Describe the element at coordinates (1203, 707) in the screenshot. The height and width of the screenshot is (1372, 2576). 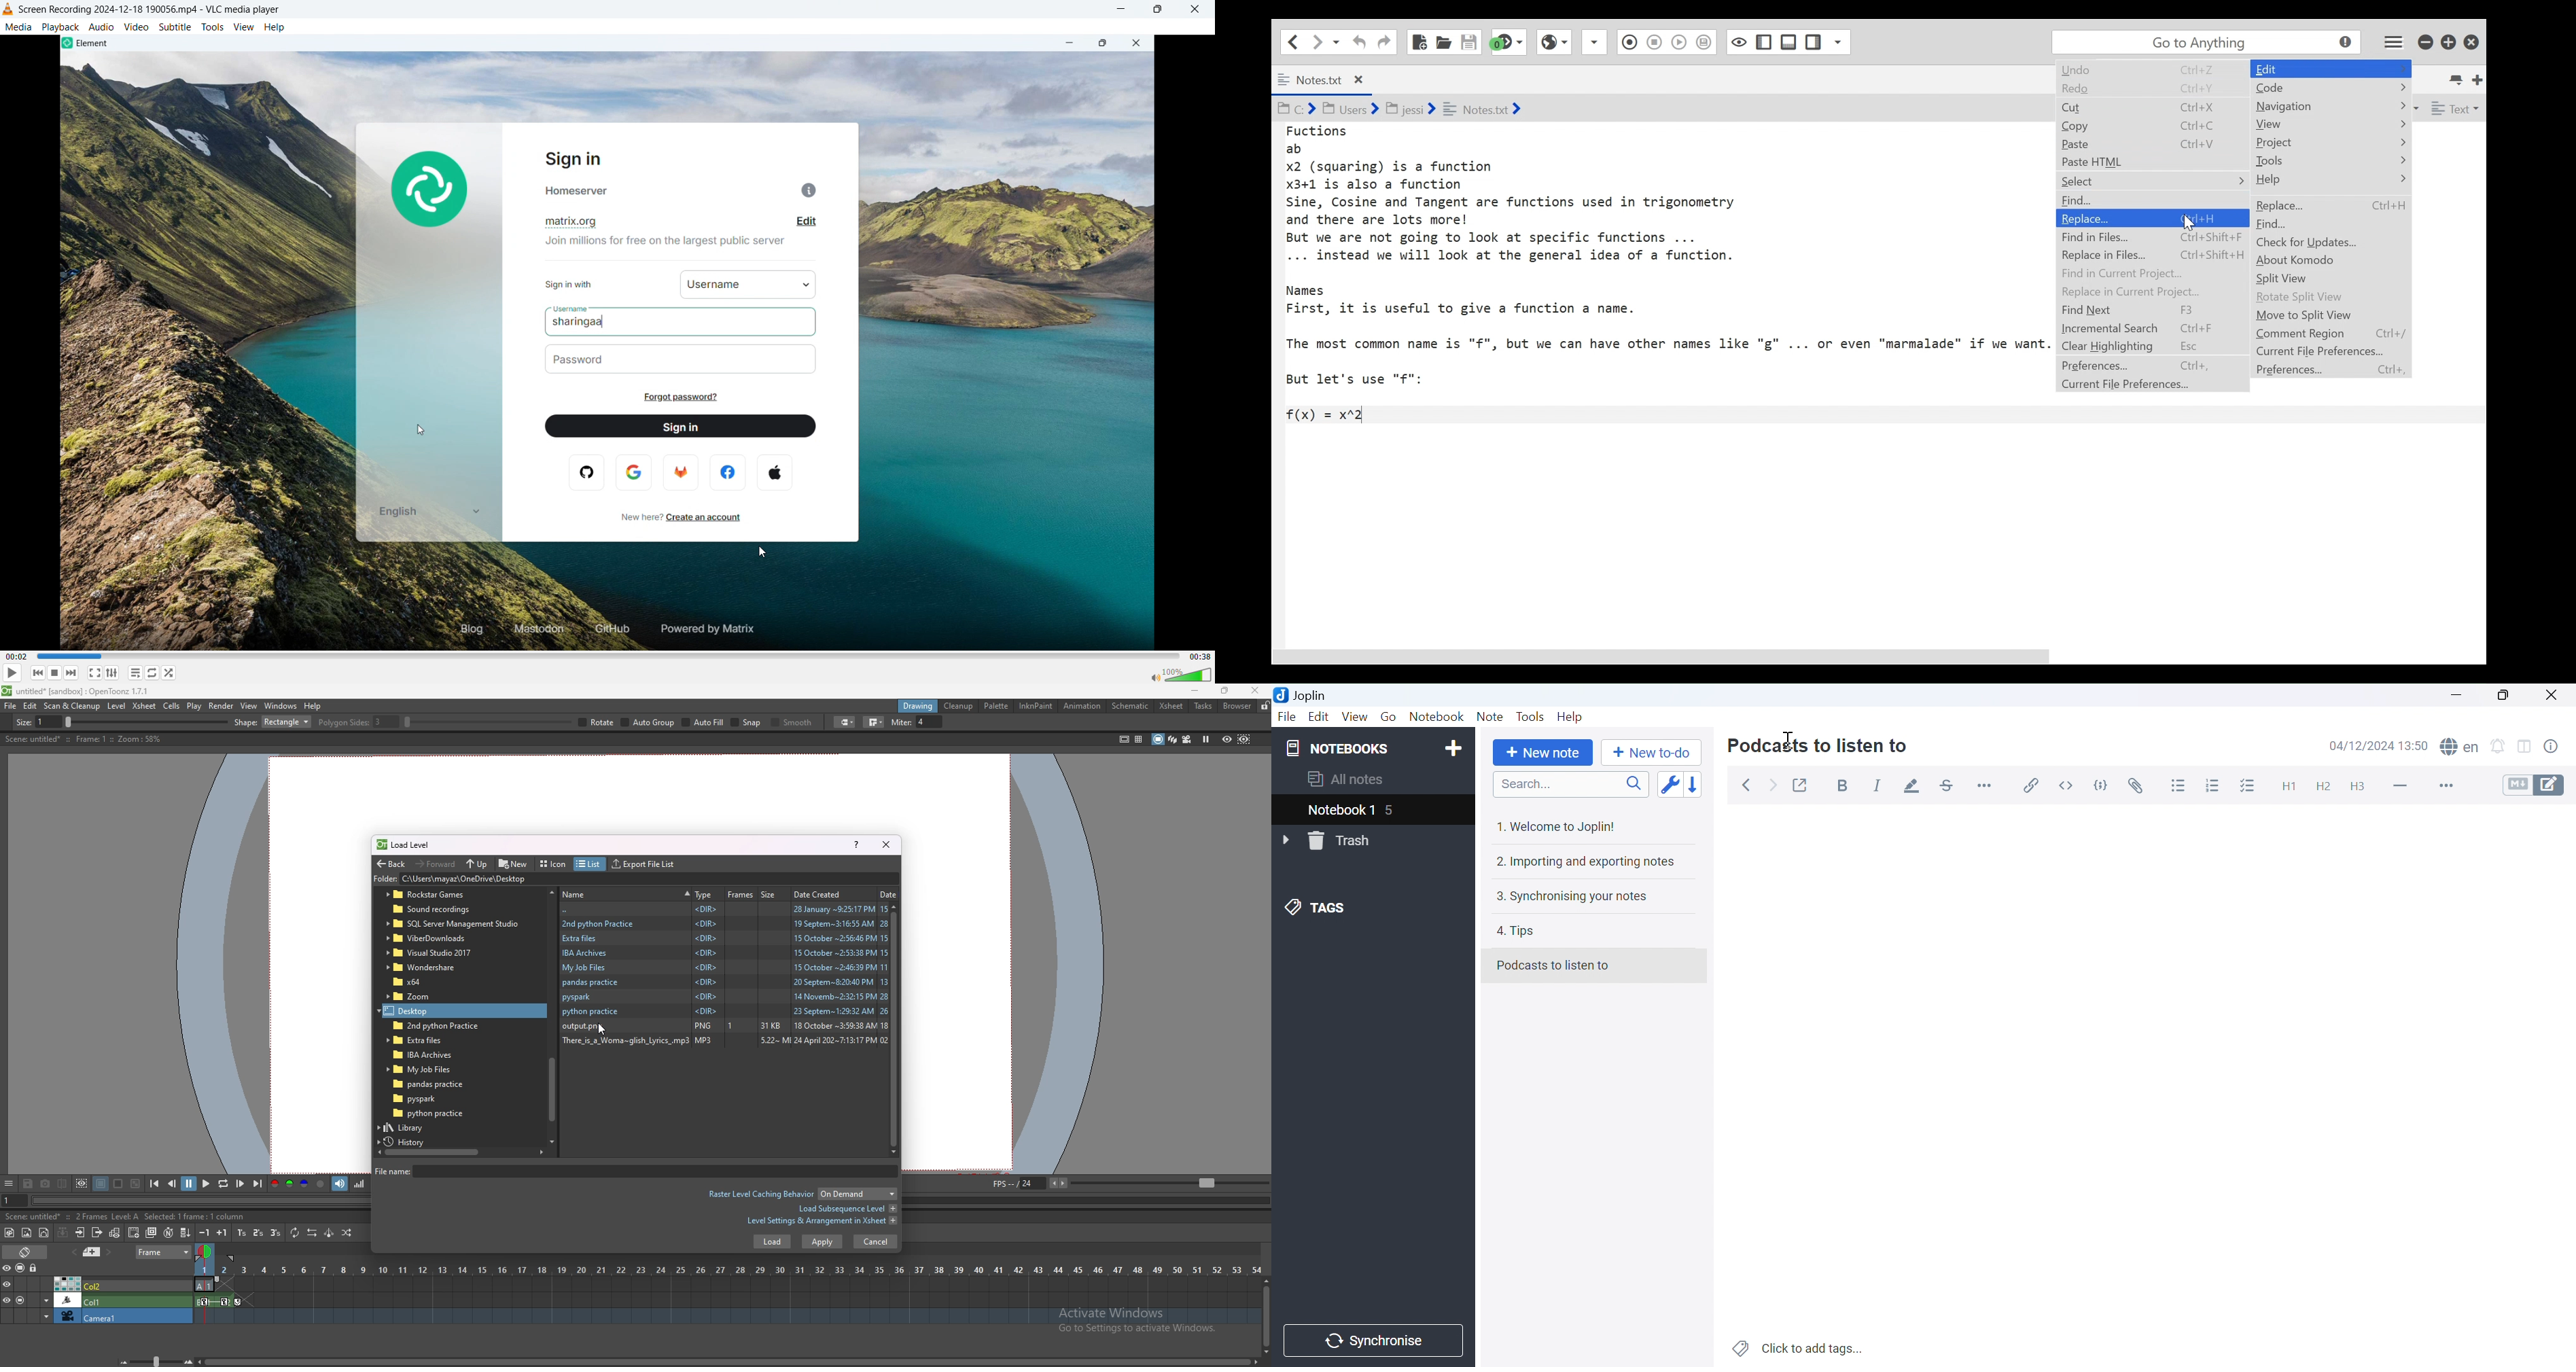
I see `tasks` at that location.